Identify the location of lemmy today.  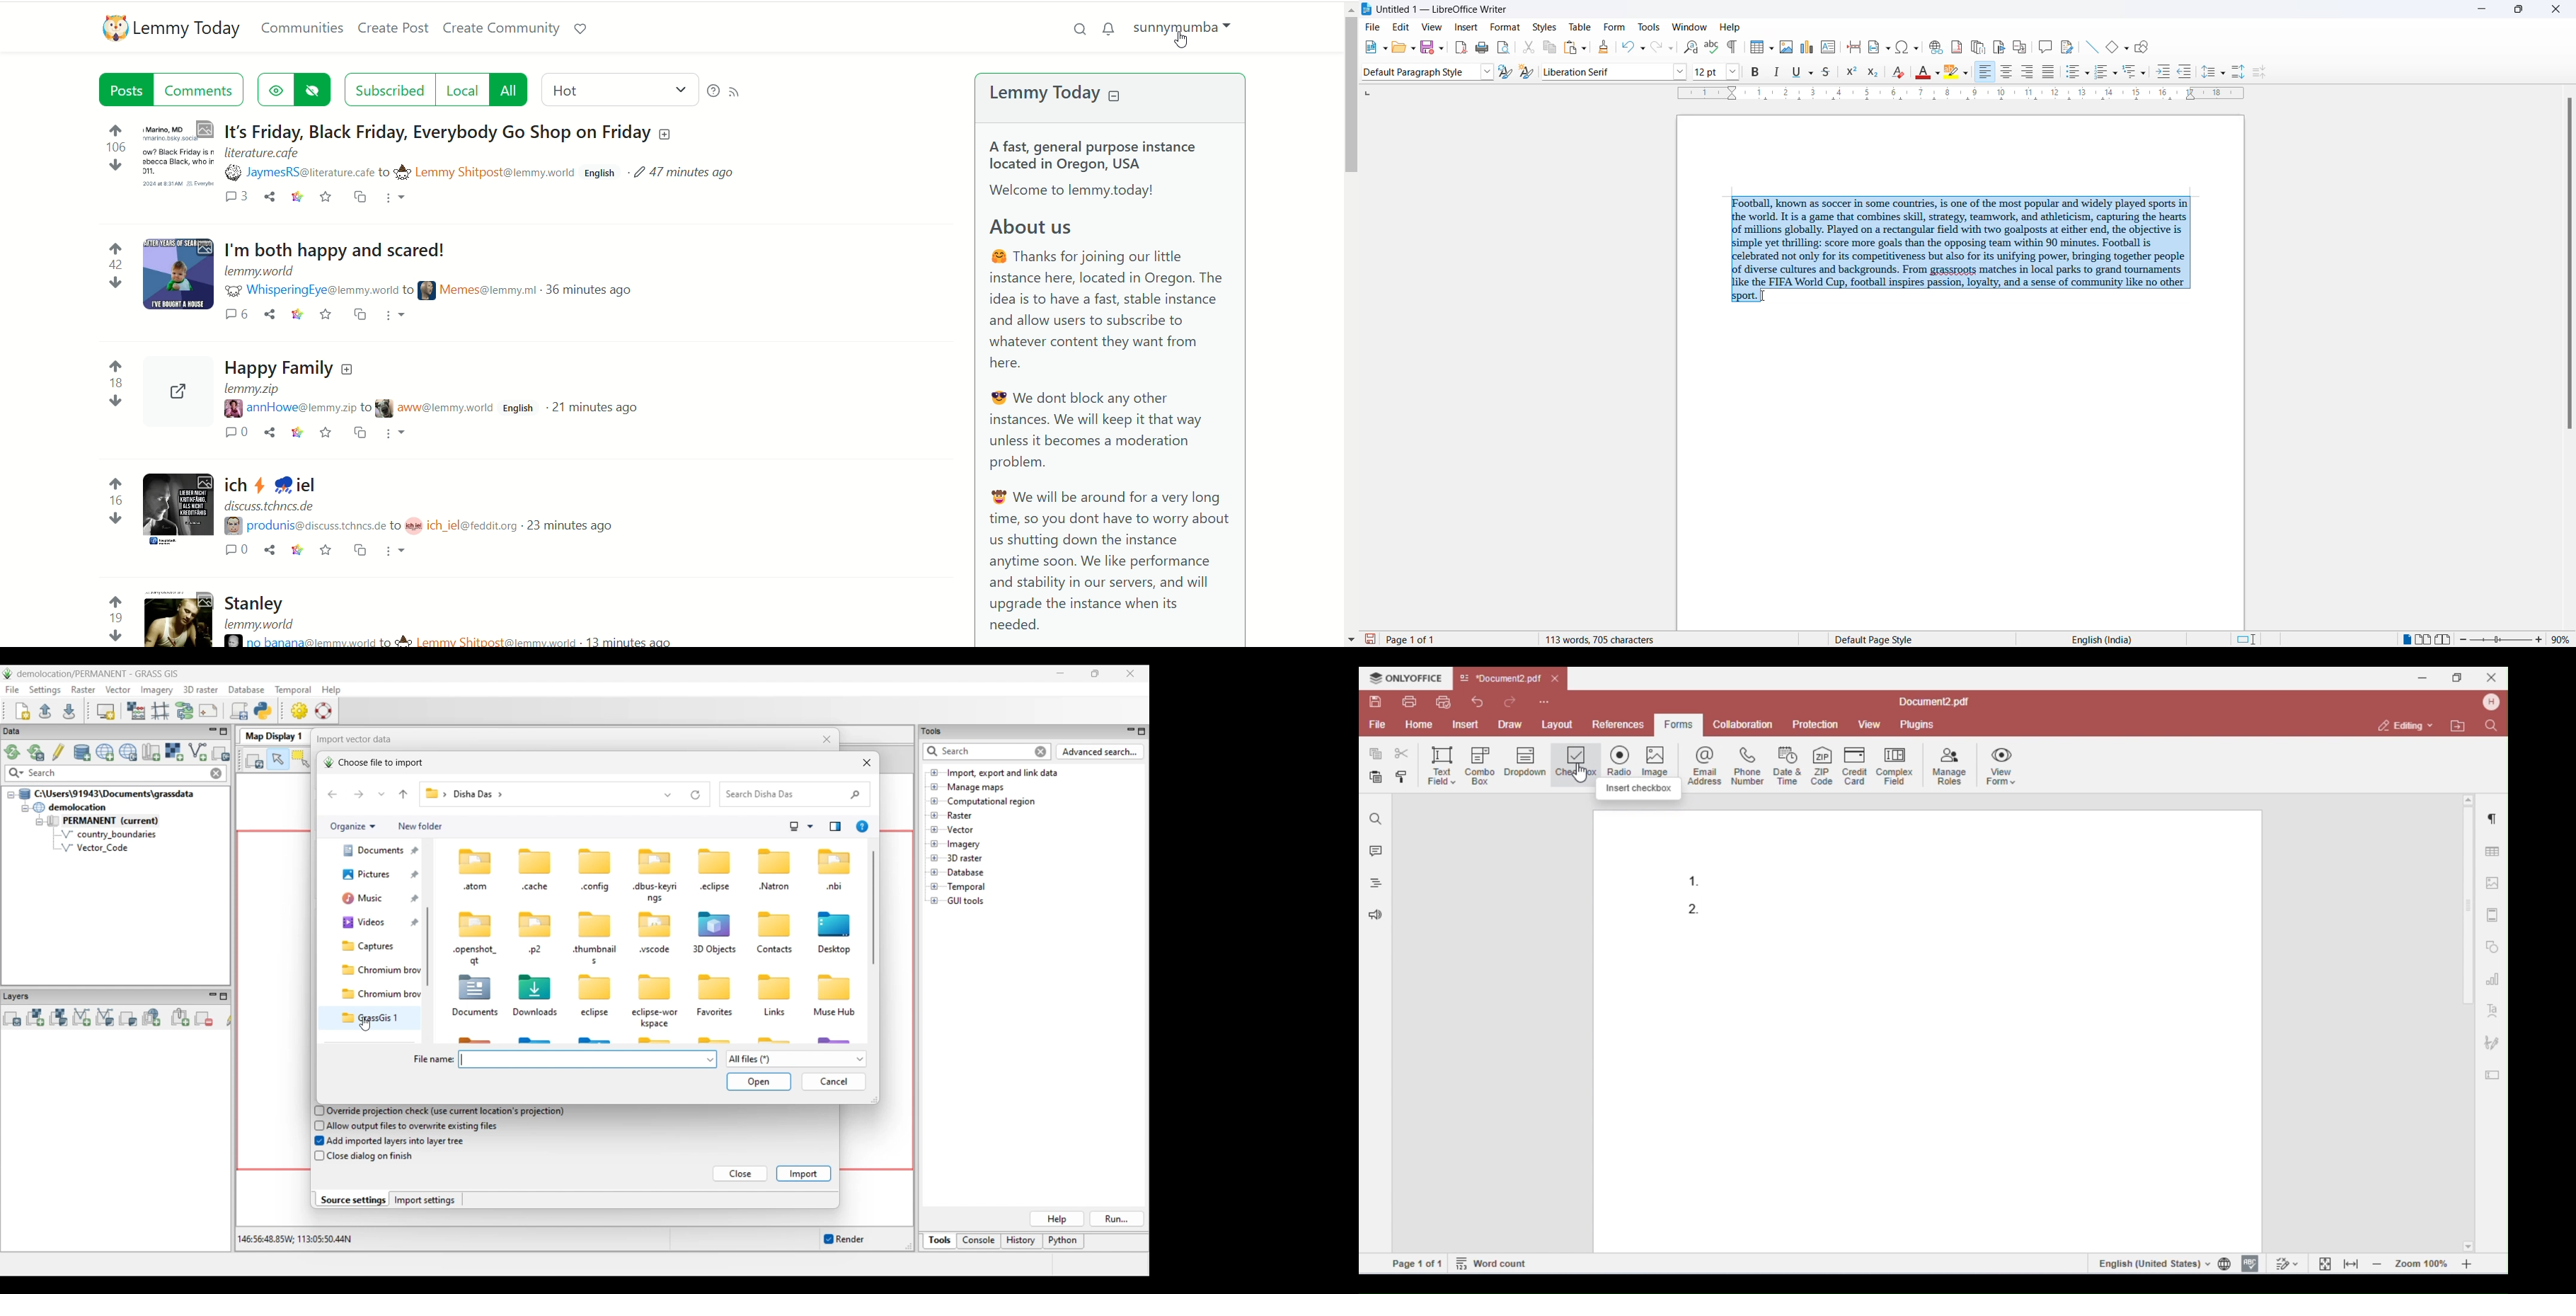
(189, 30).